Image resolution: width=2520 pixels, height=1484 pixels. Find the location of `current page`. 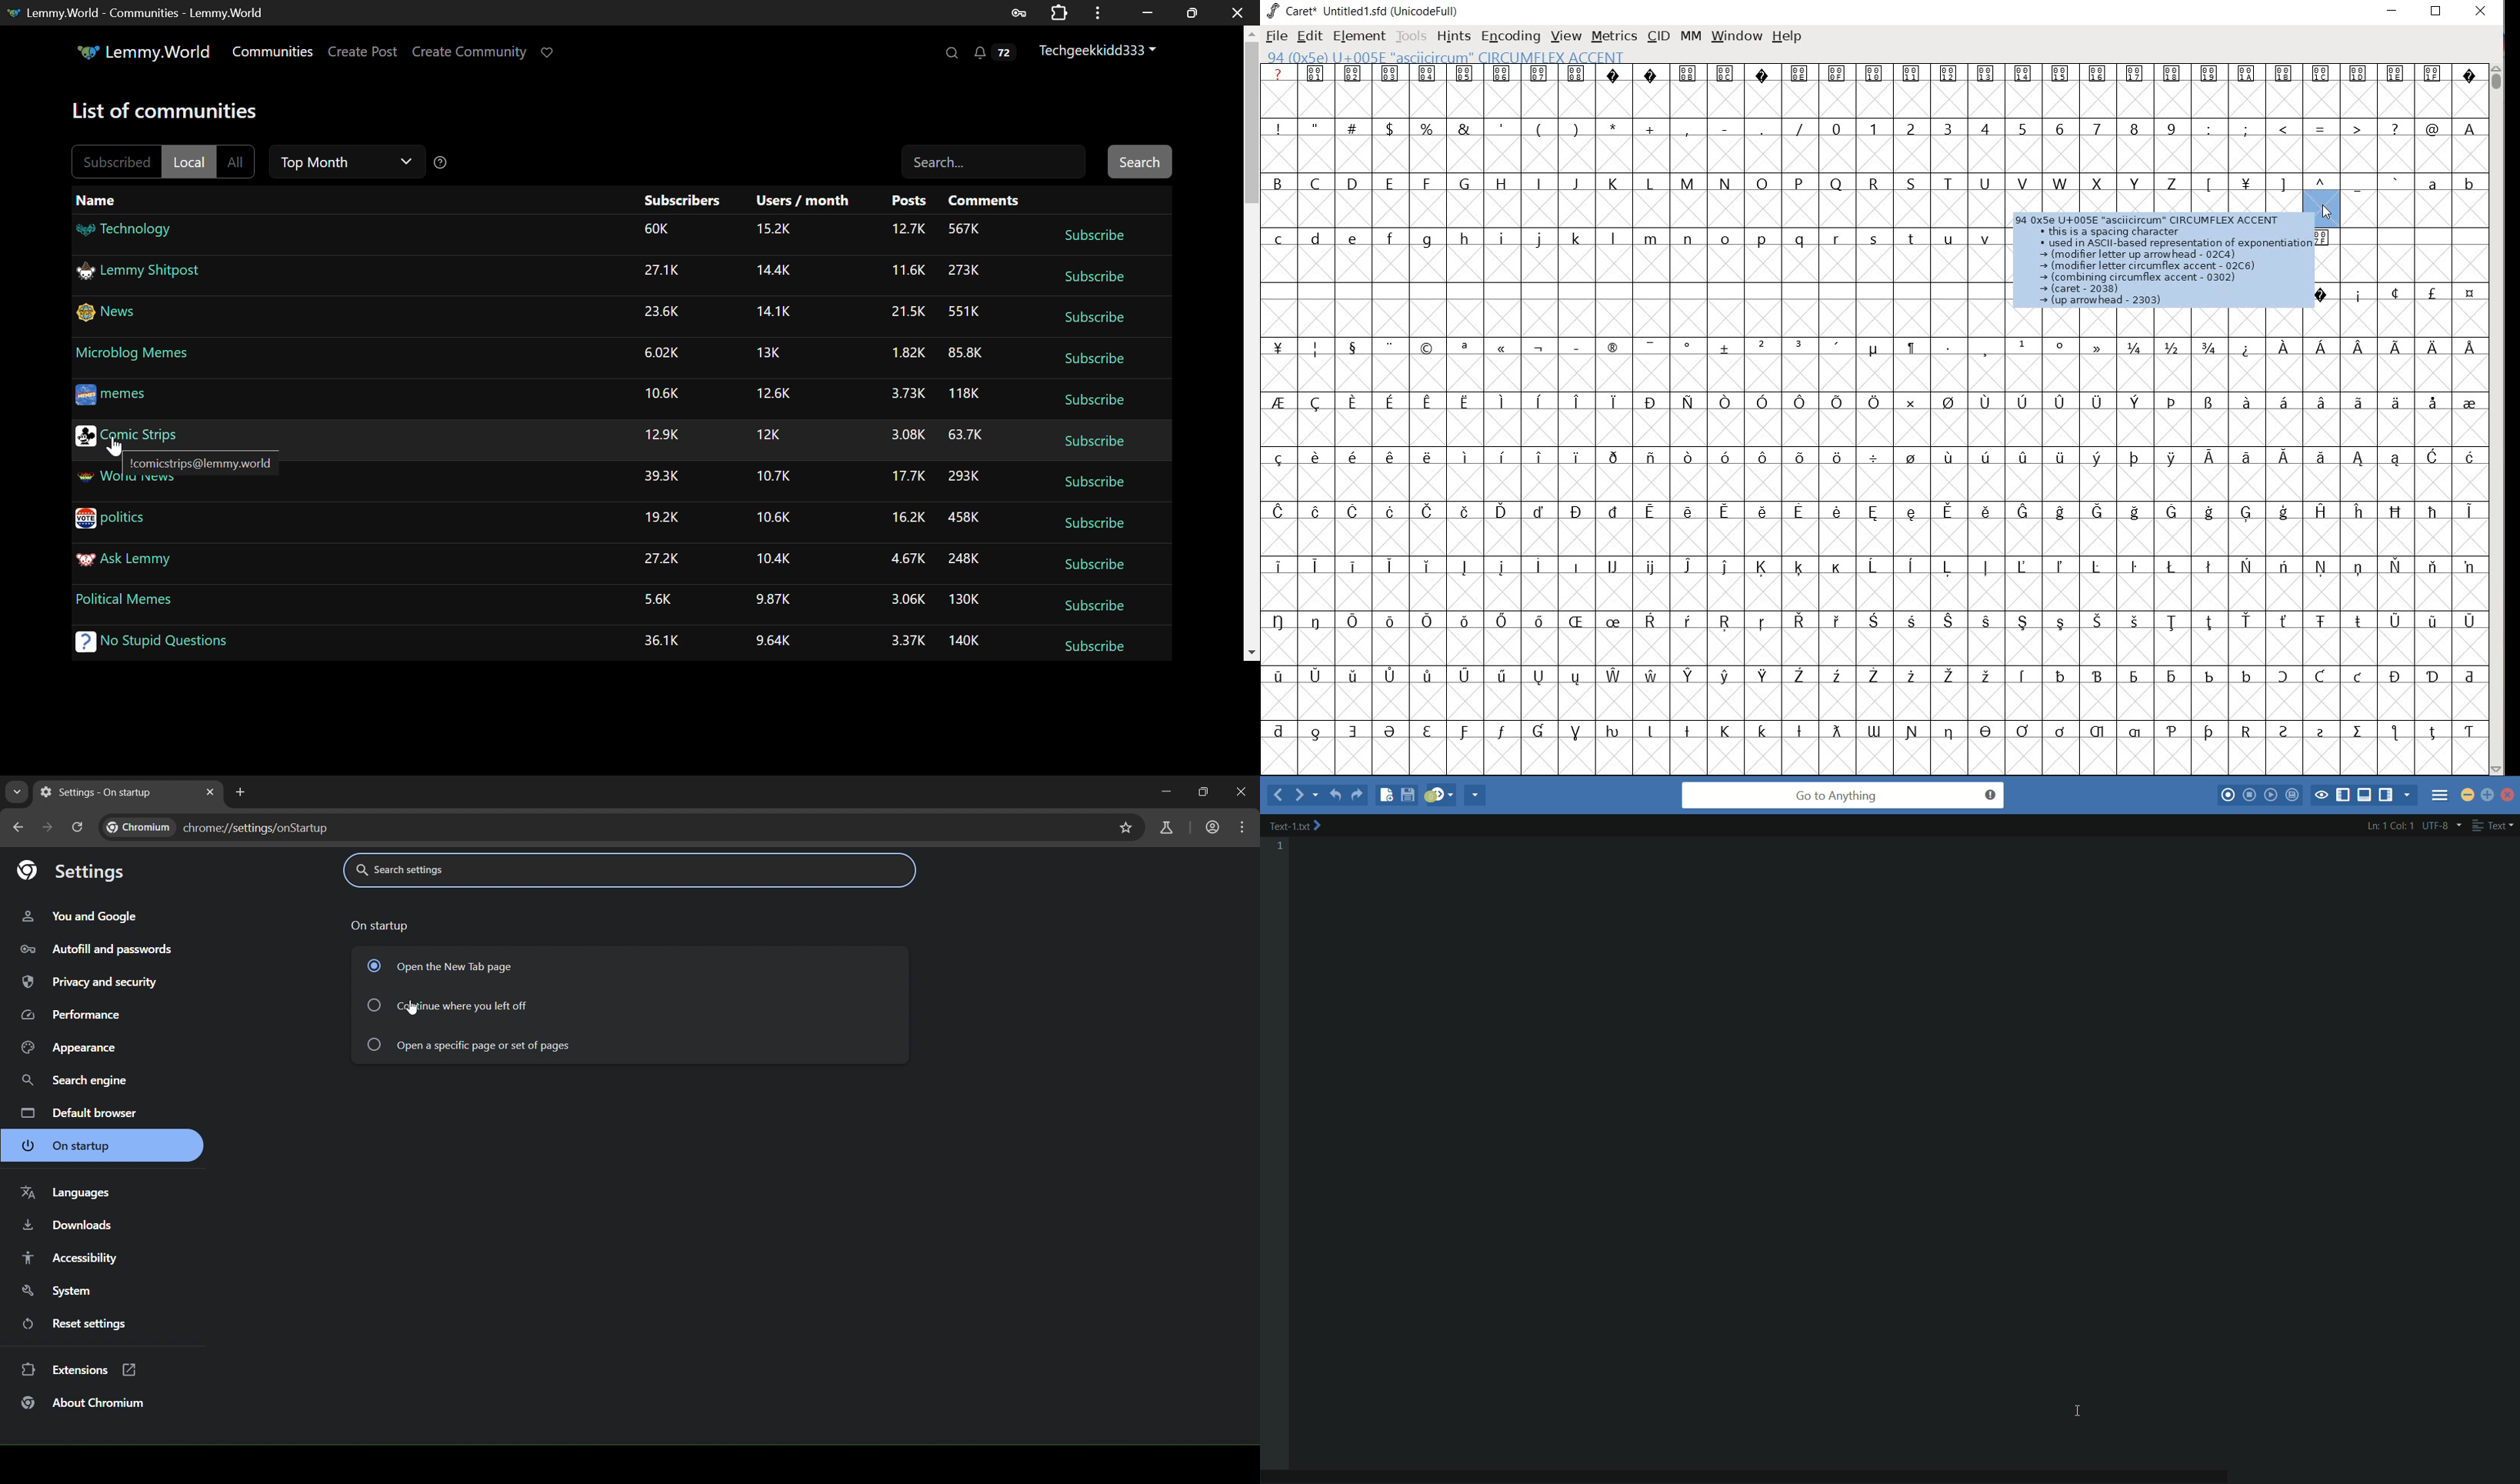

current page is located at coordinates (96, 793).